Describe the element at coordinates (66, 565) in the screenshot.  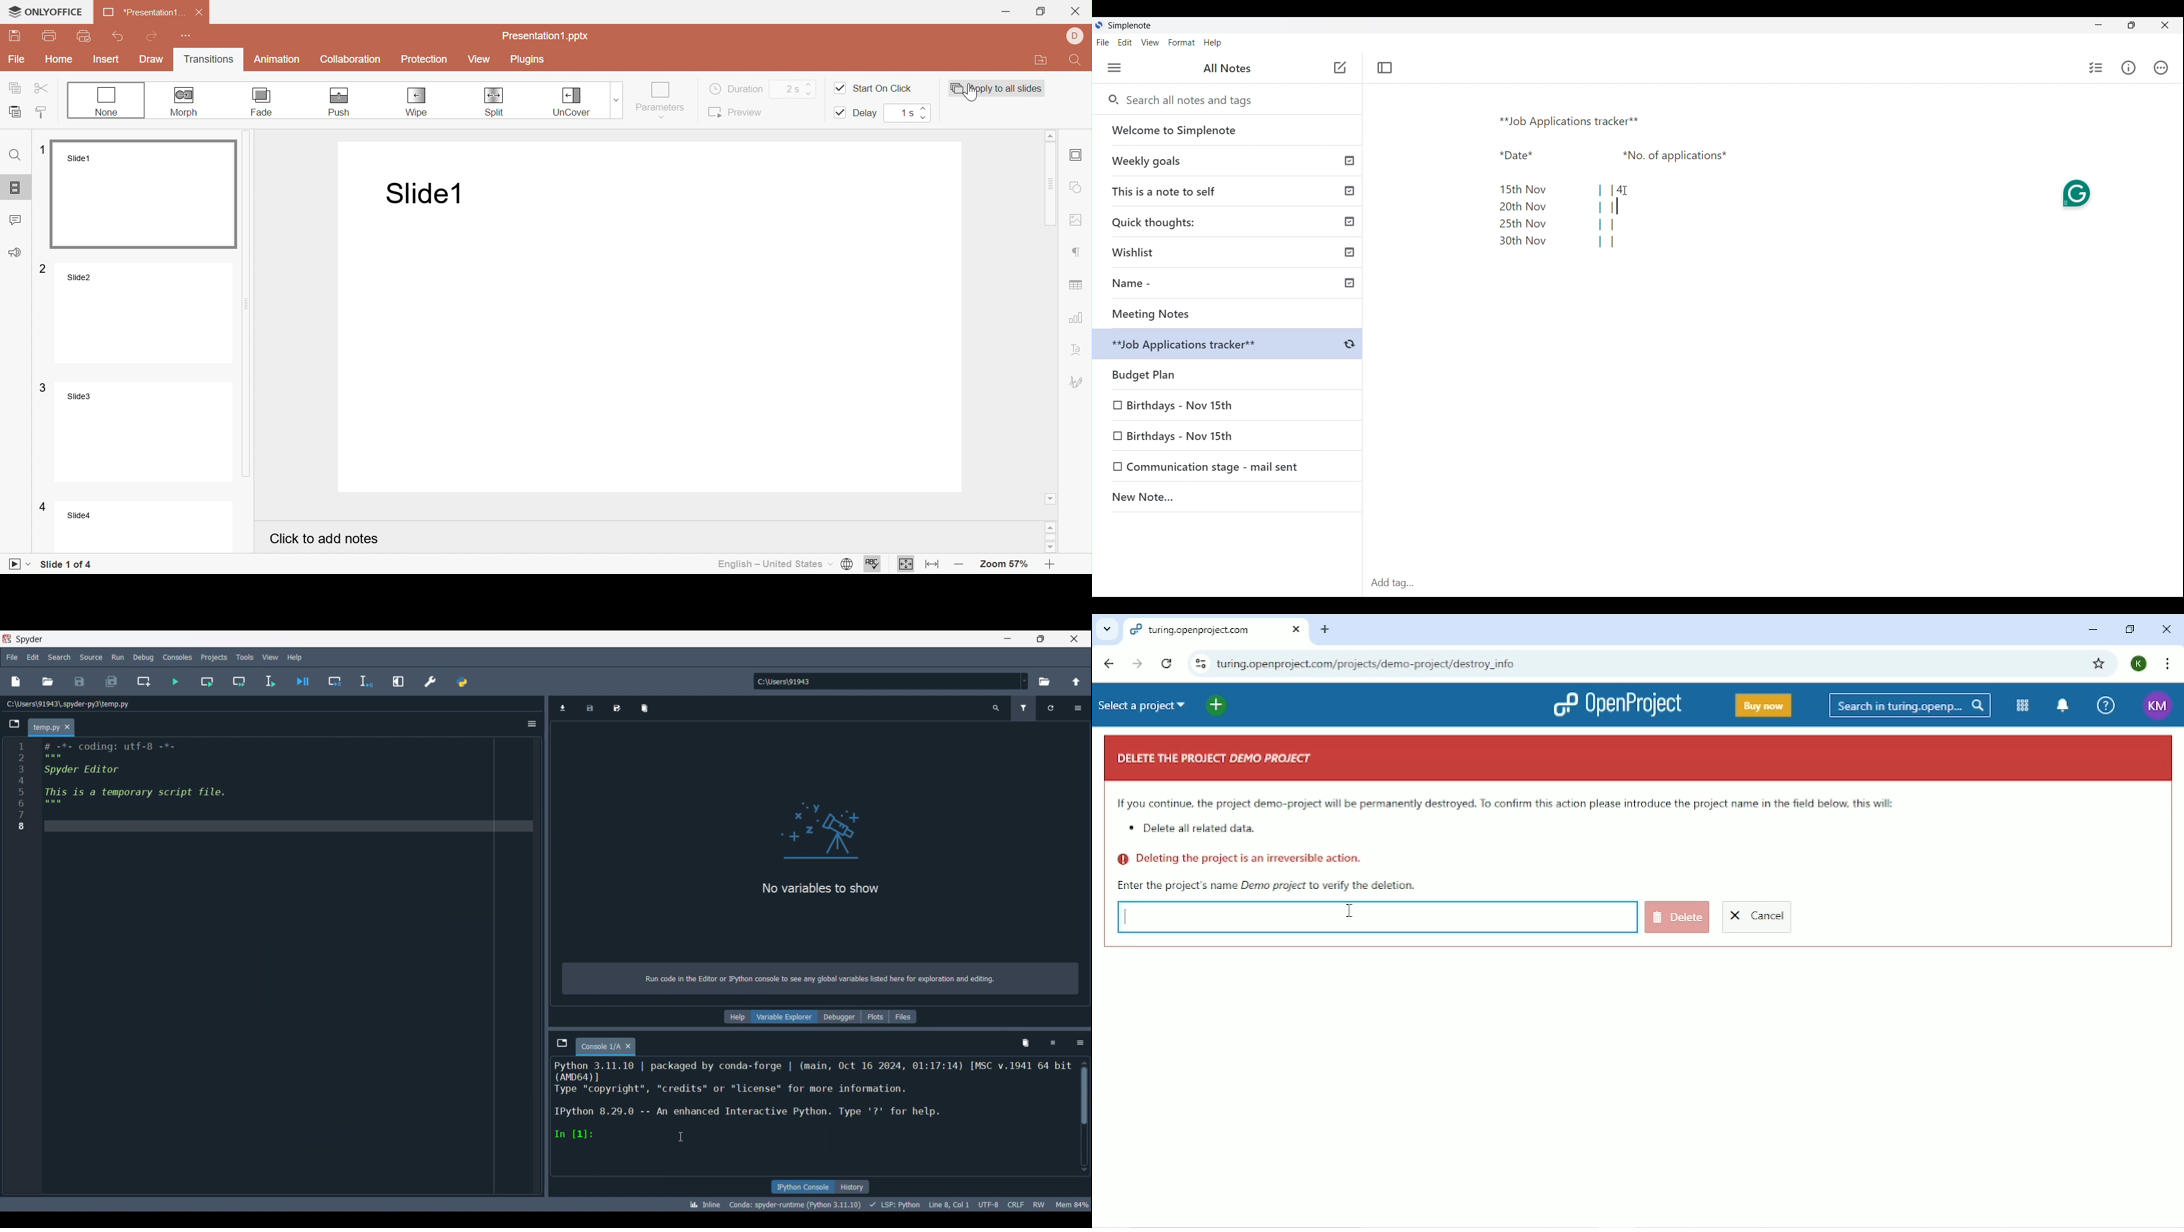
I see `Slide 1 of 4` at that location.